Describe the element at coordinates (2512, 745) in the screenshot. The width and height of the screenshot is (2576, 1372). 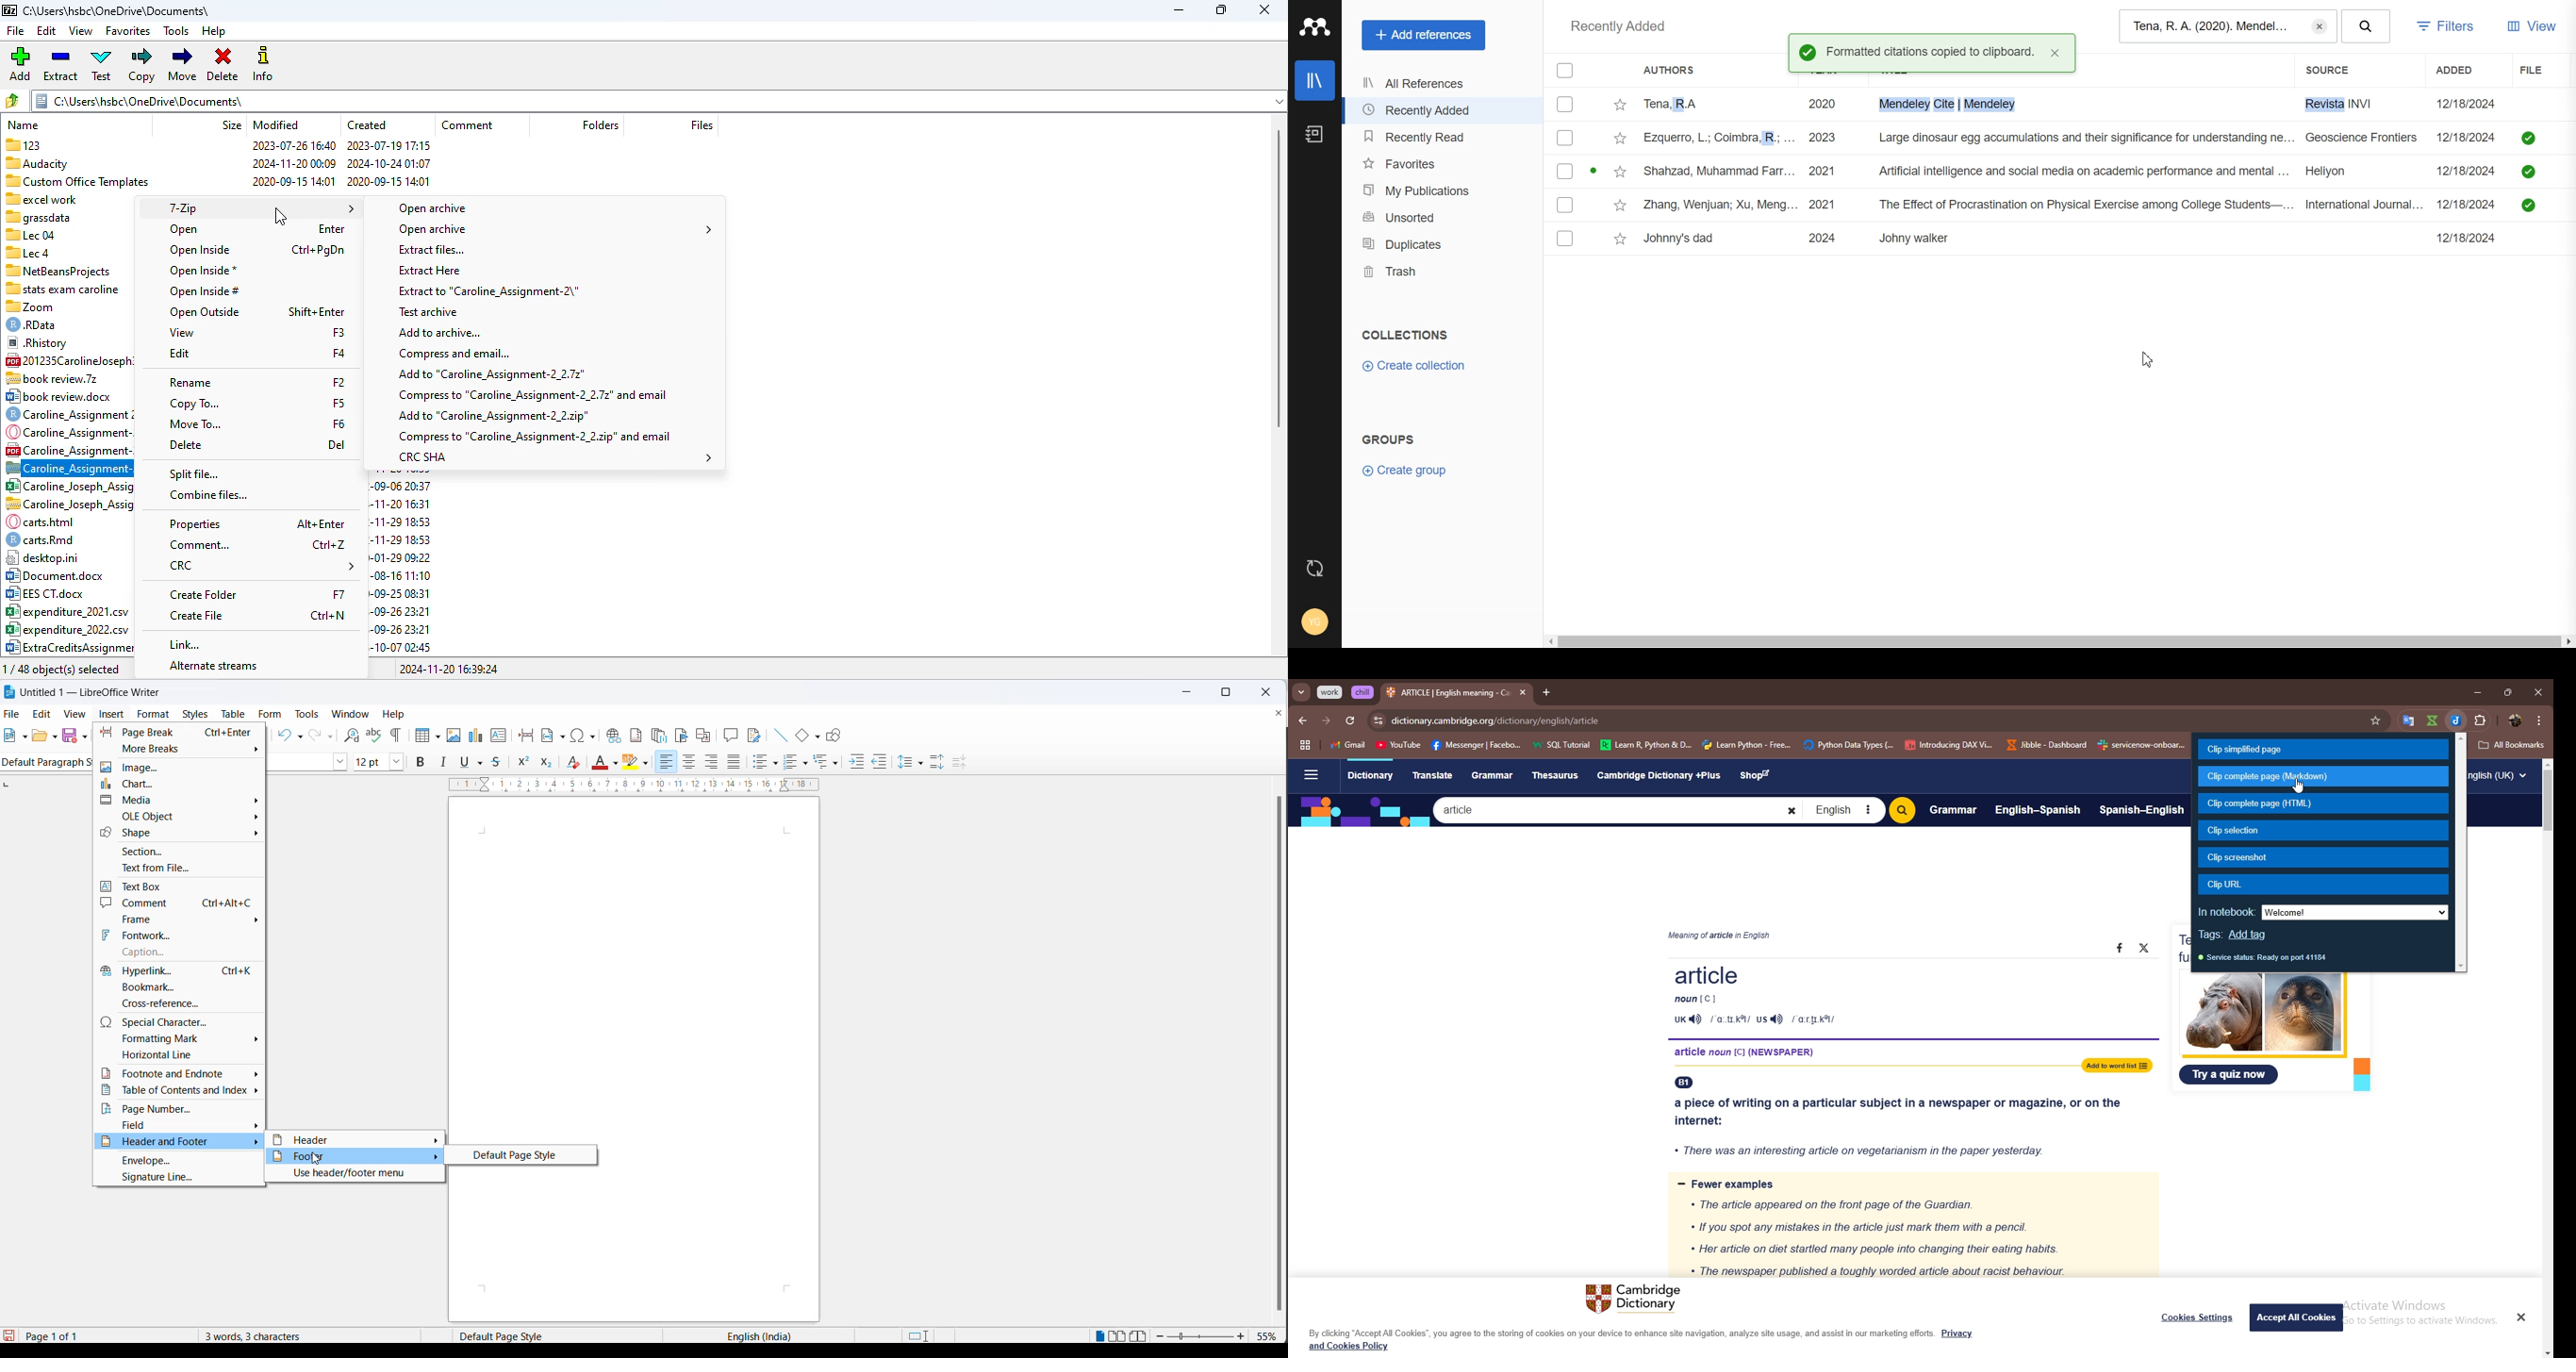
I see `all bookmarks` at that location.